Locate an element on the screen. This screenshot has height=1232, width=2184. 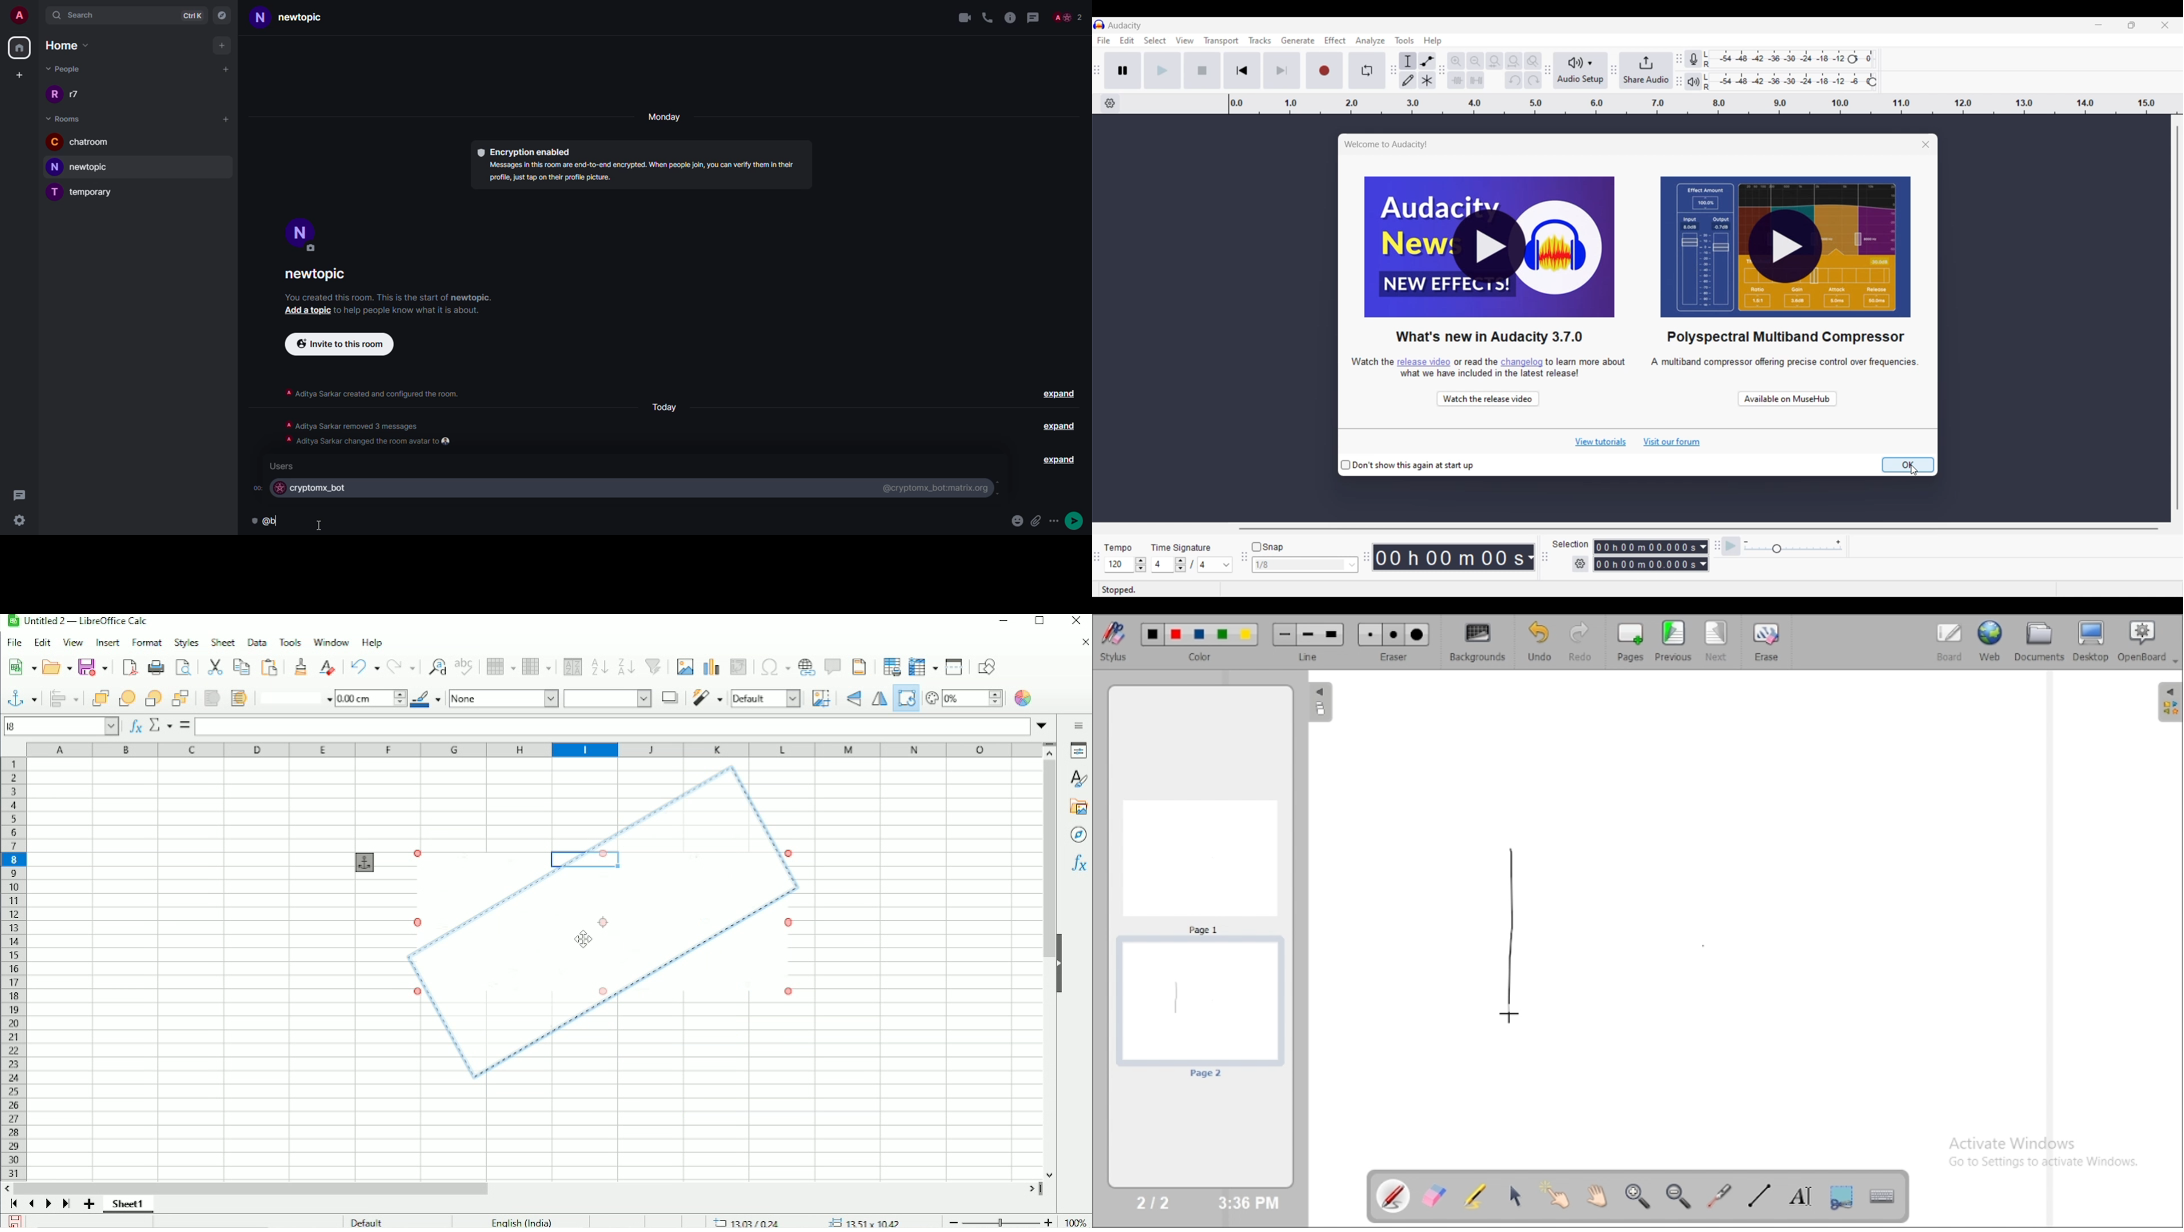
Measurement for selection duration is located at coordinates (1704, 555).